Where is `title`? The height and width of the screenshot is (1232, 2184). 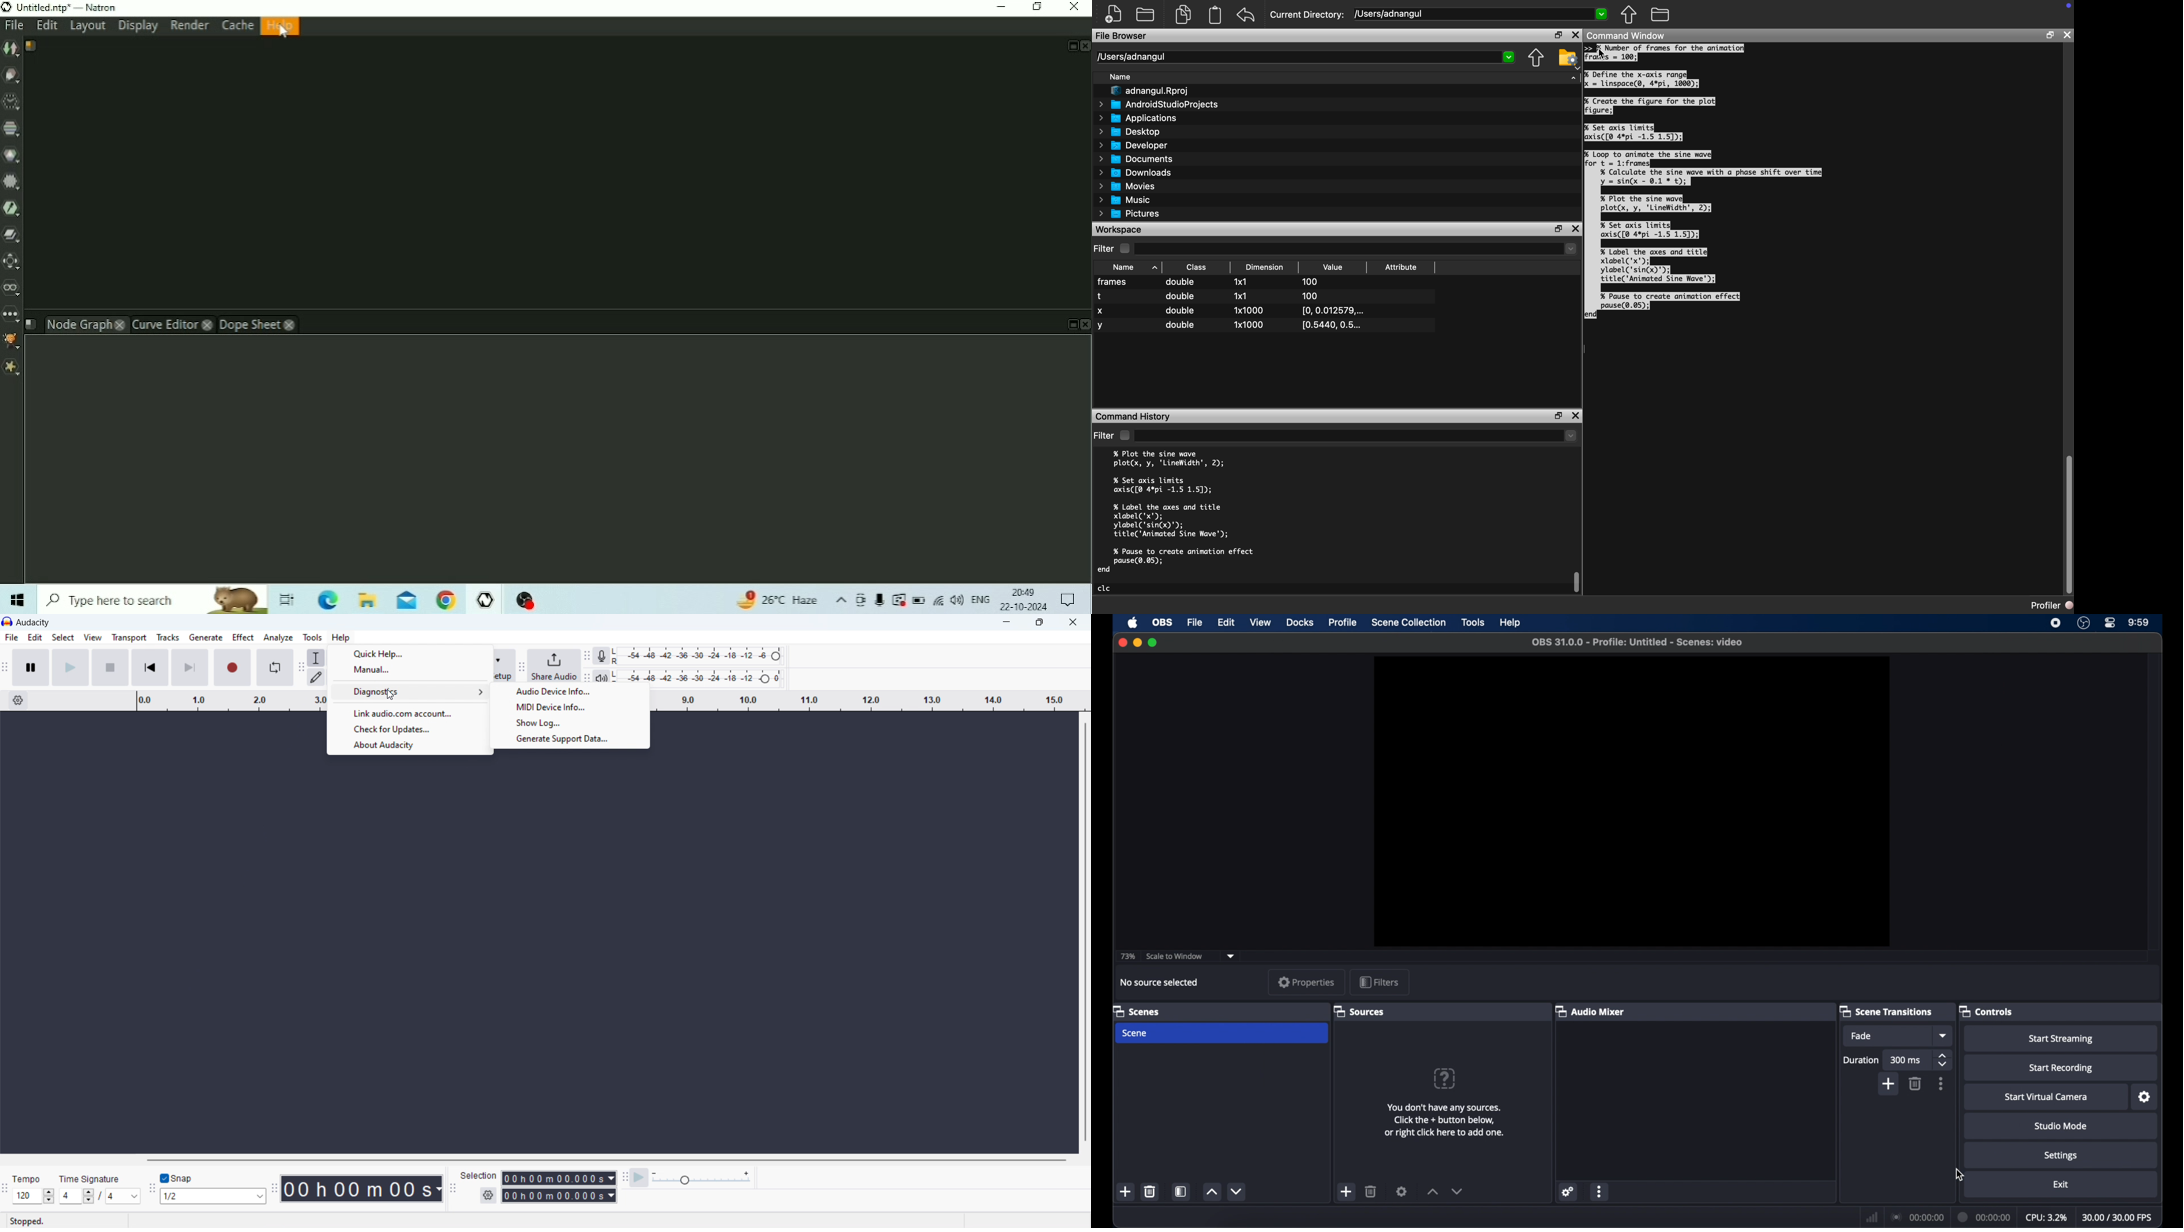 title is located at coordinates (34, 623).